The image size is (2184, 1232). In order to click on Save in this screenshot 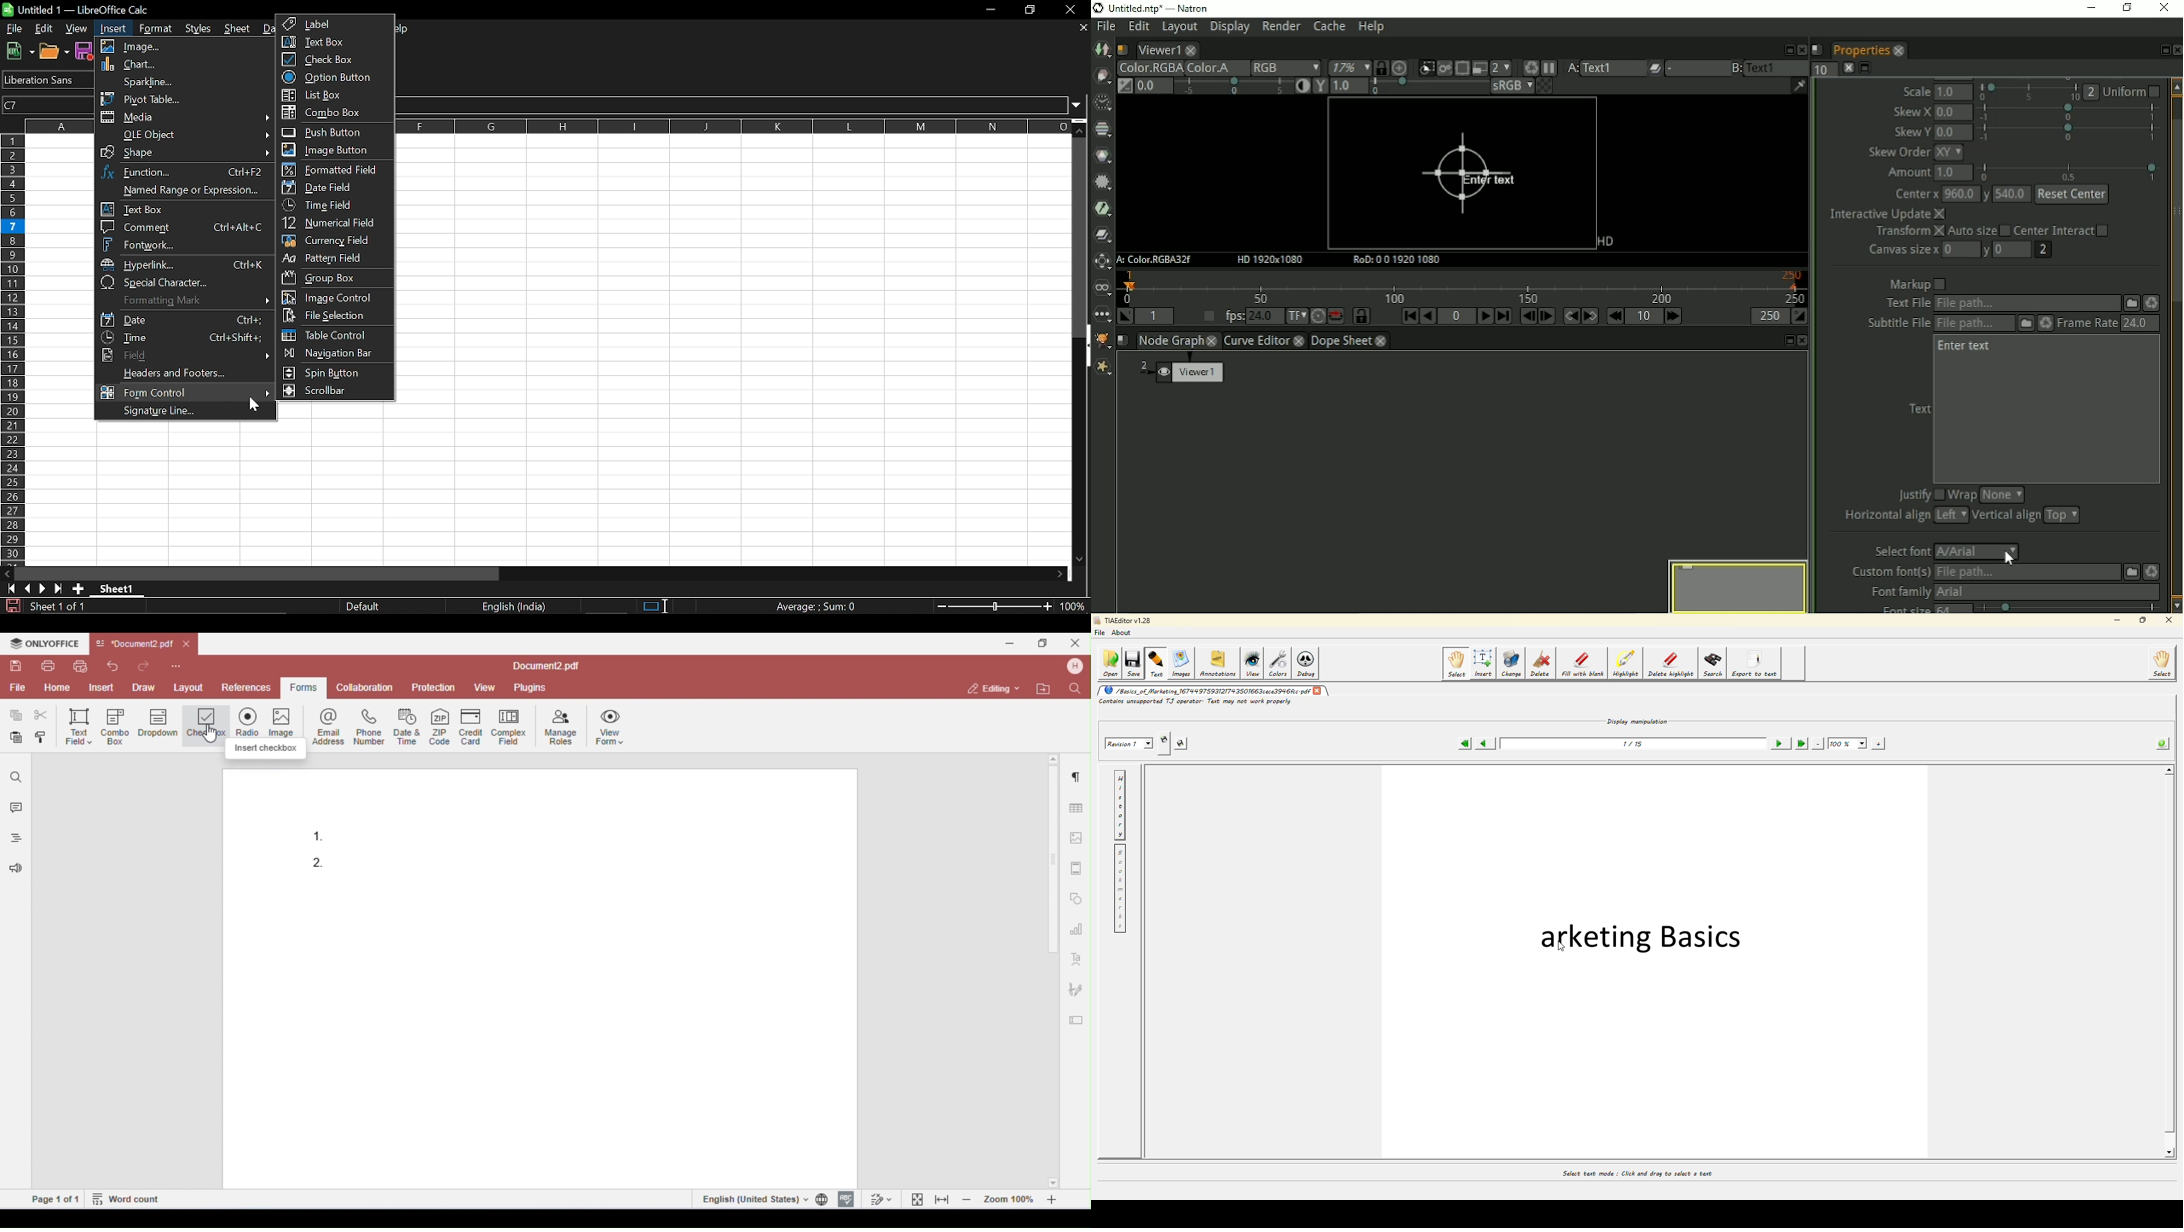, I will do `click(84, 50)`.